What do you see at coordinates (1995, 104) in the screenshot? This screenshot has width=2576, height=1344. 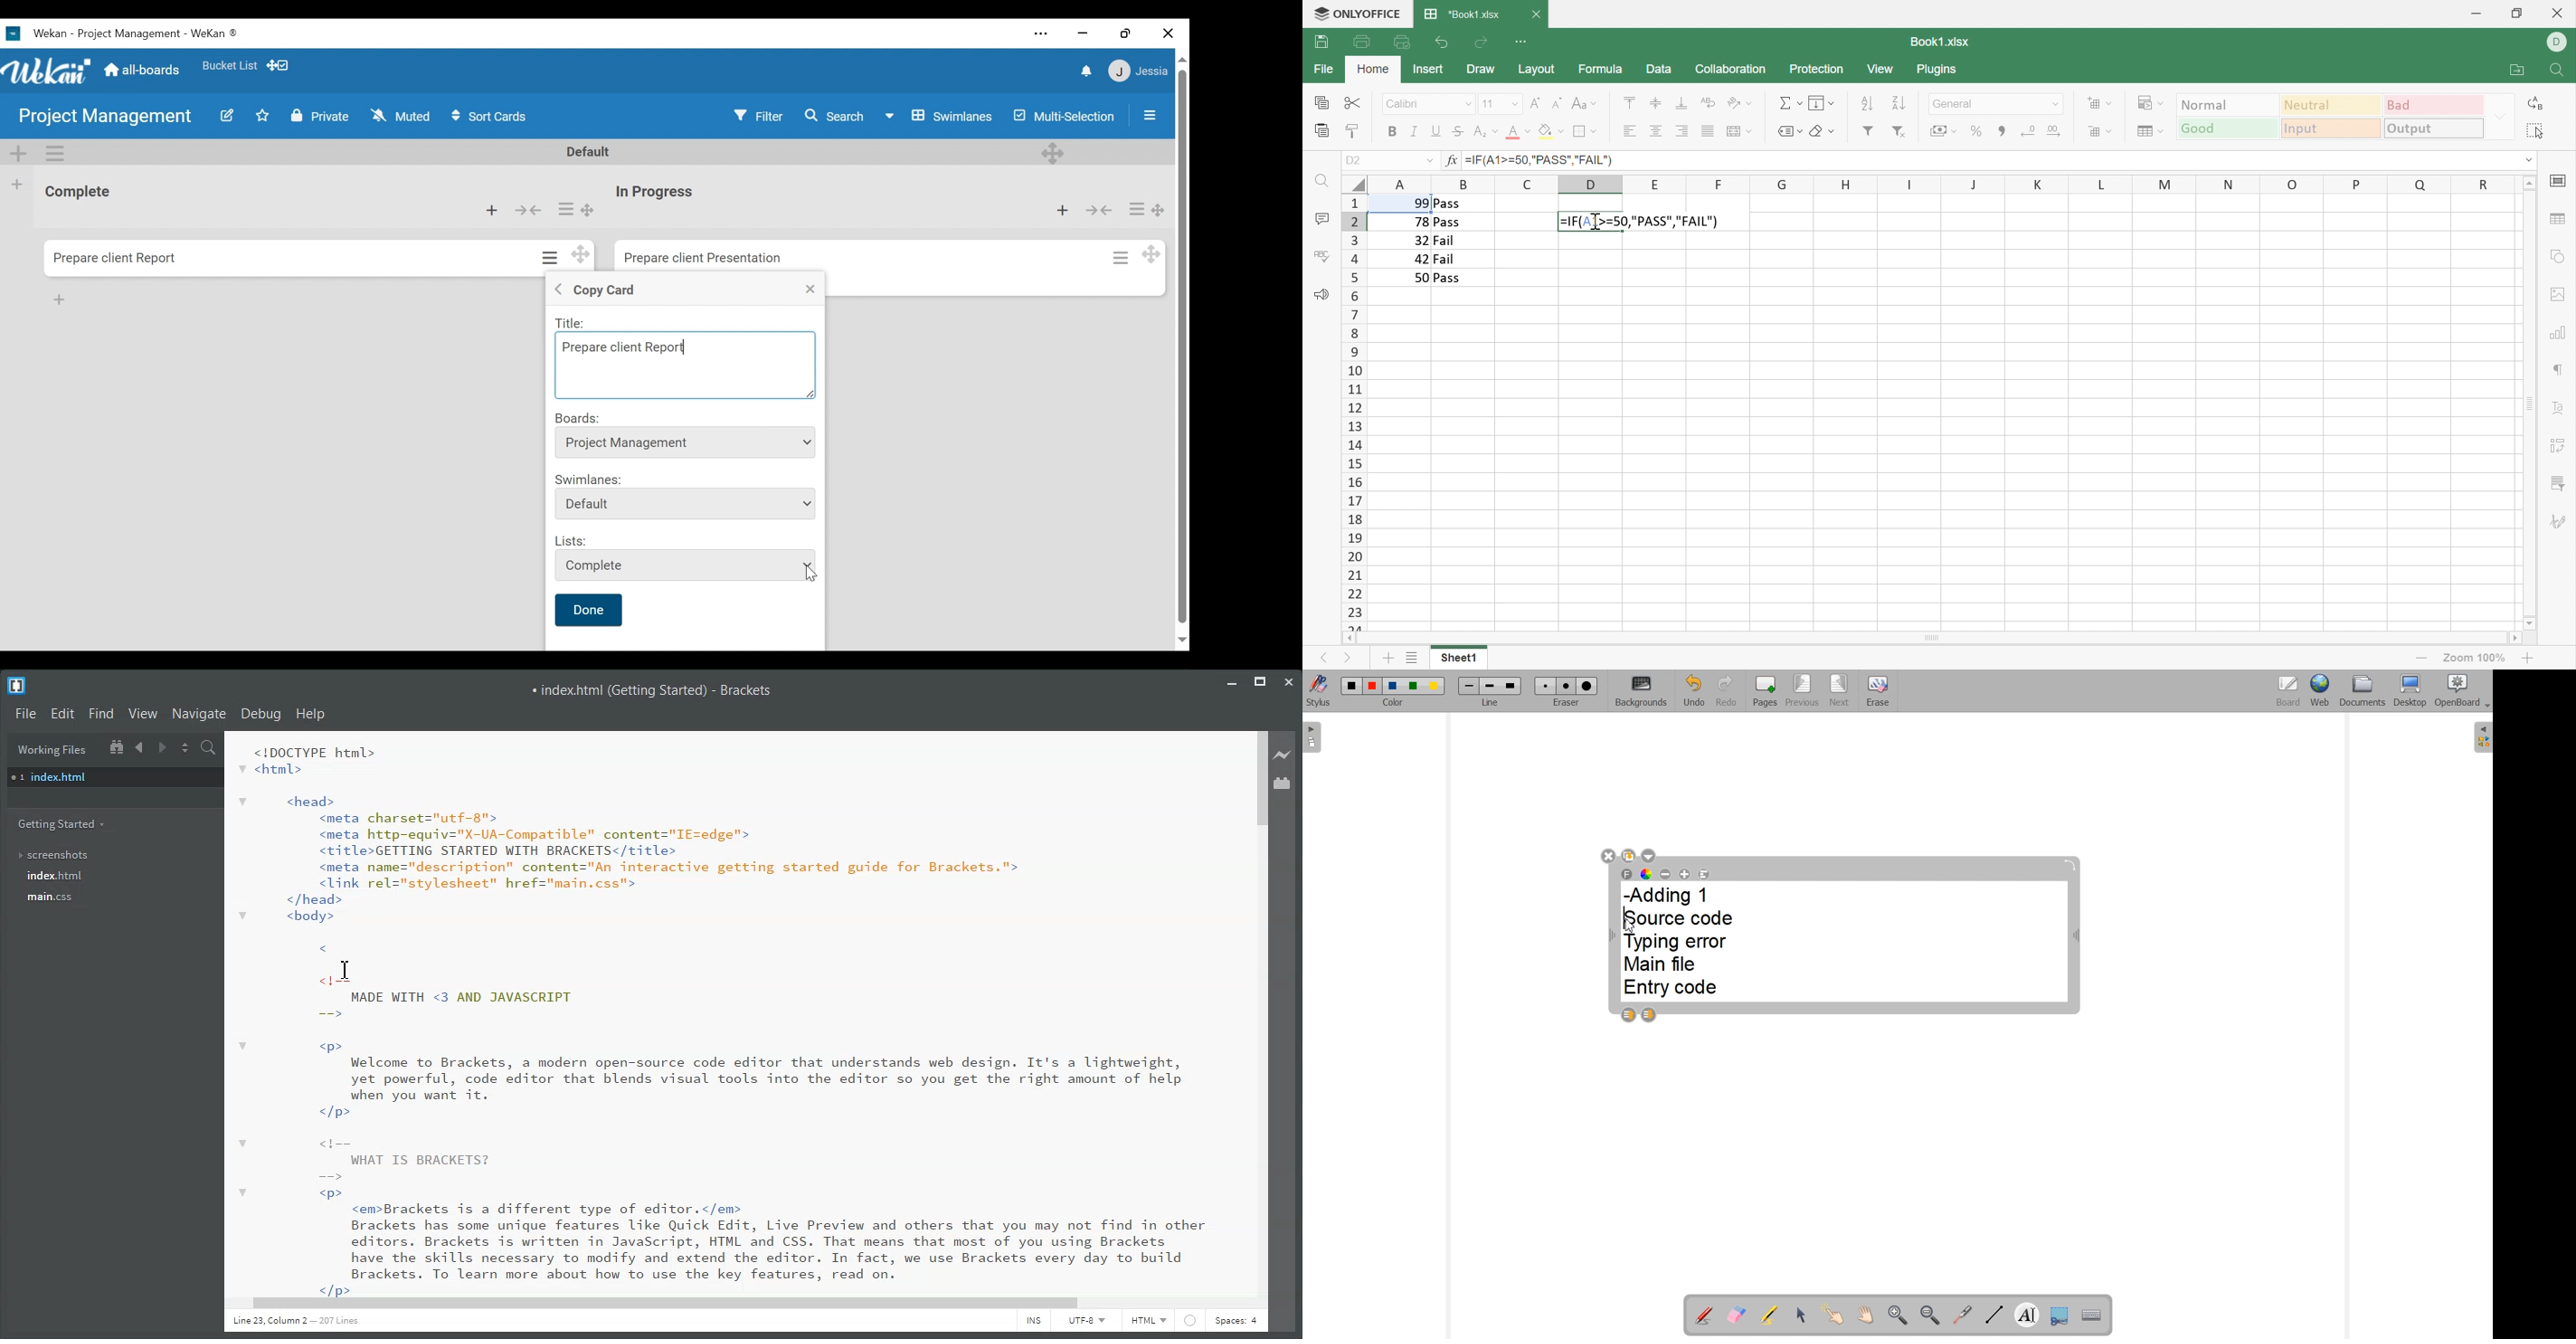 I see `Number format` at bounding box center [1995, 104].